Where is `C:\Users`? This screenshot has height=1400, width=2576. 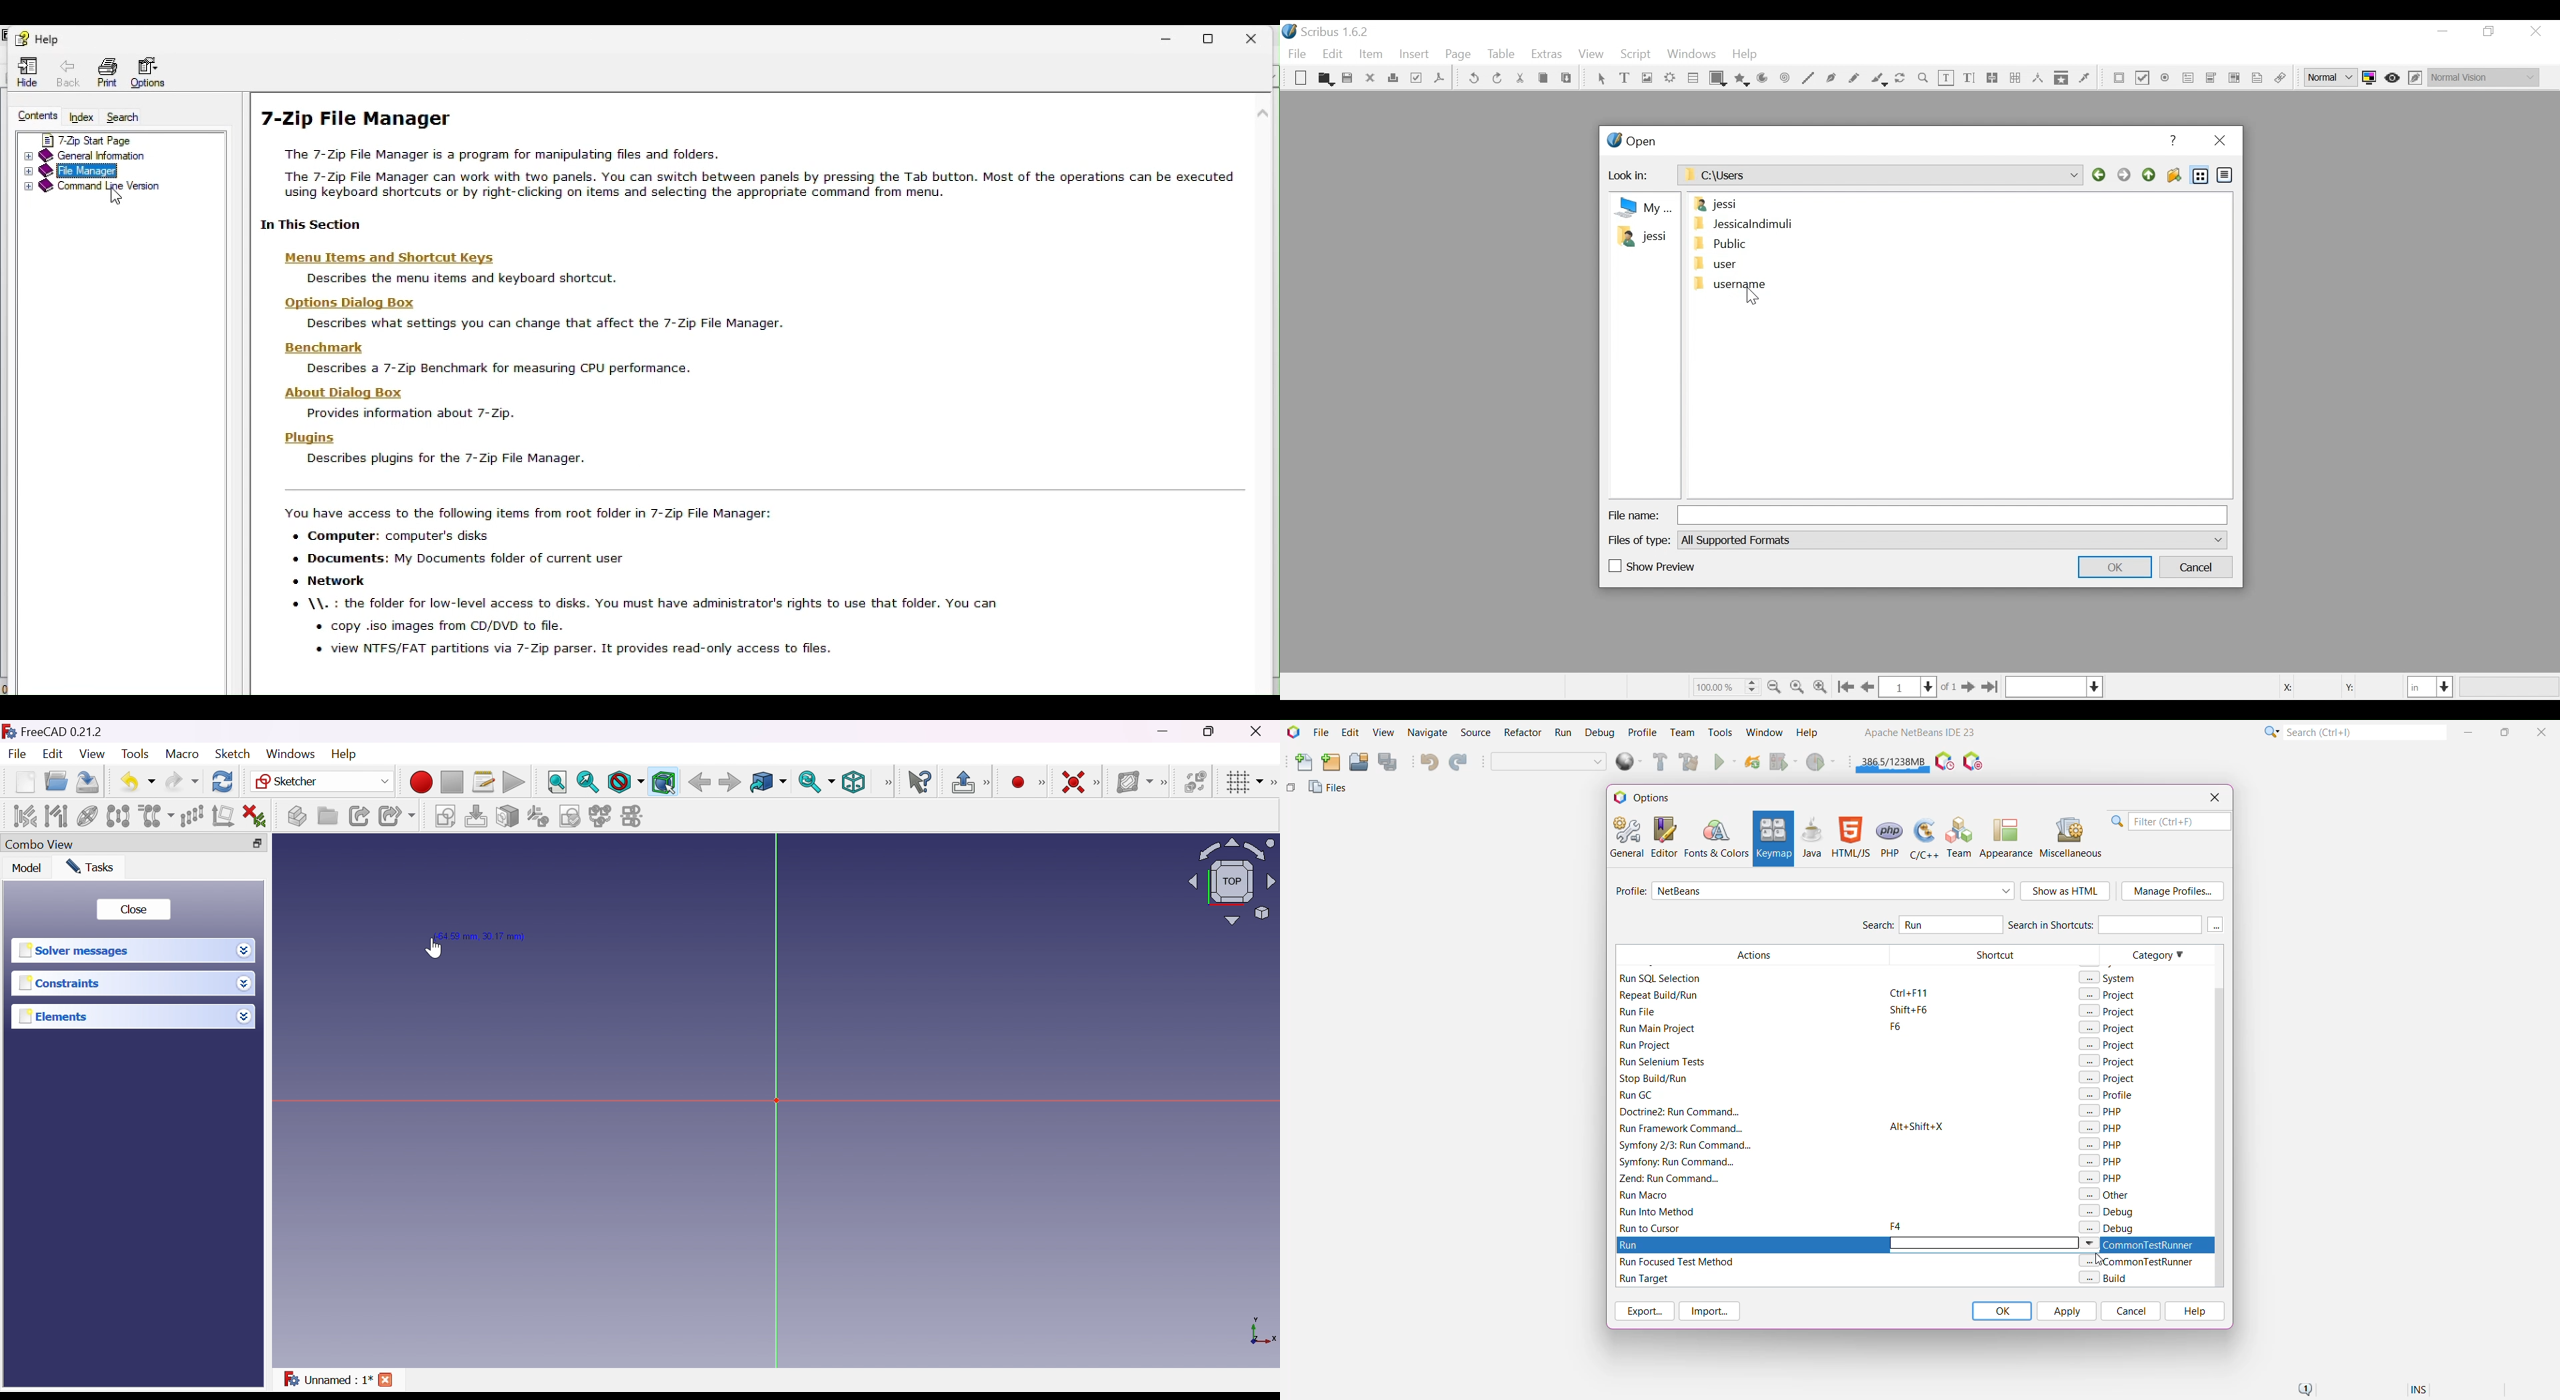 C:\Users is located at coordinates (1879, 175).